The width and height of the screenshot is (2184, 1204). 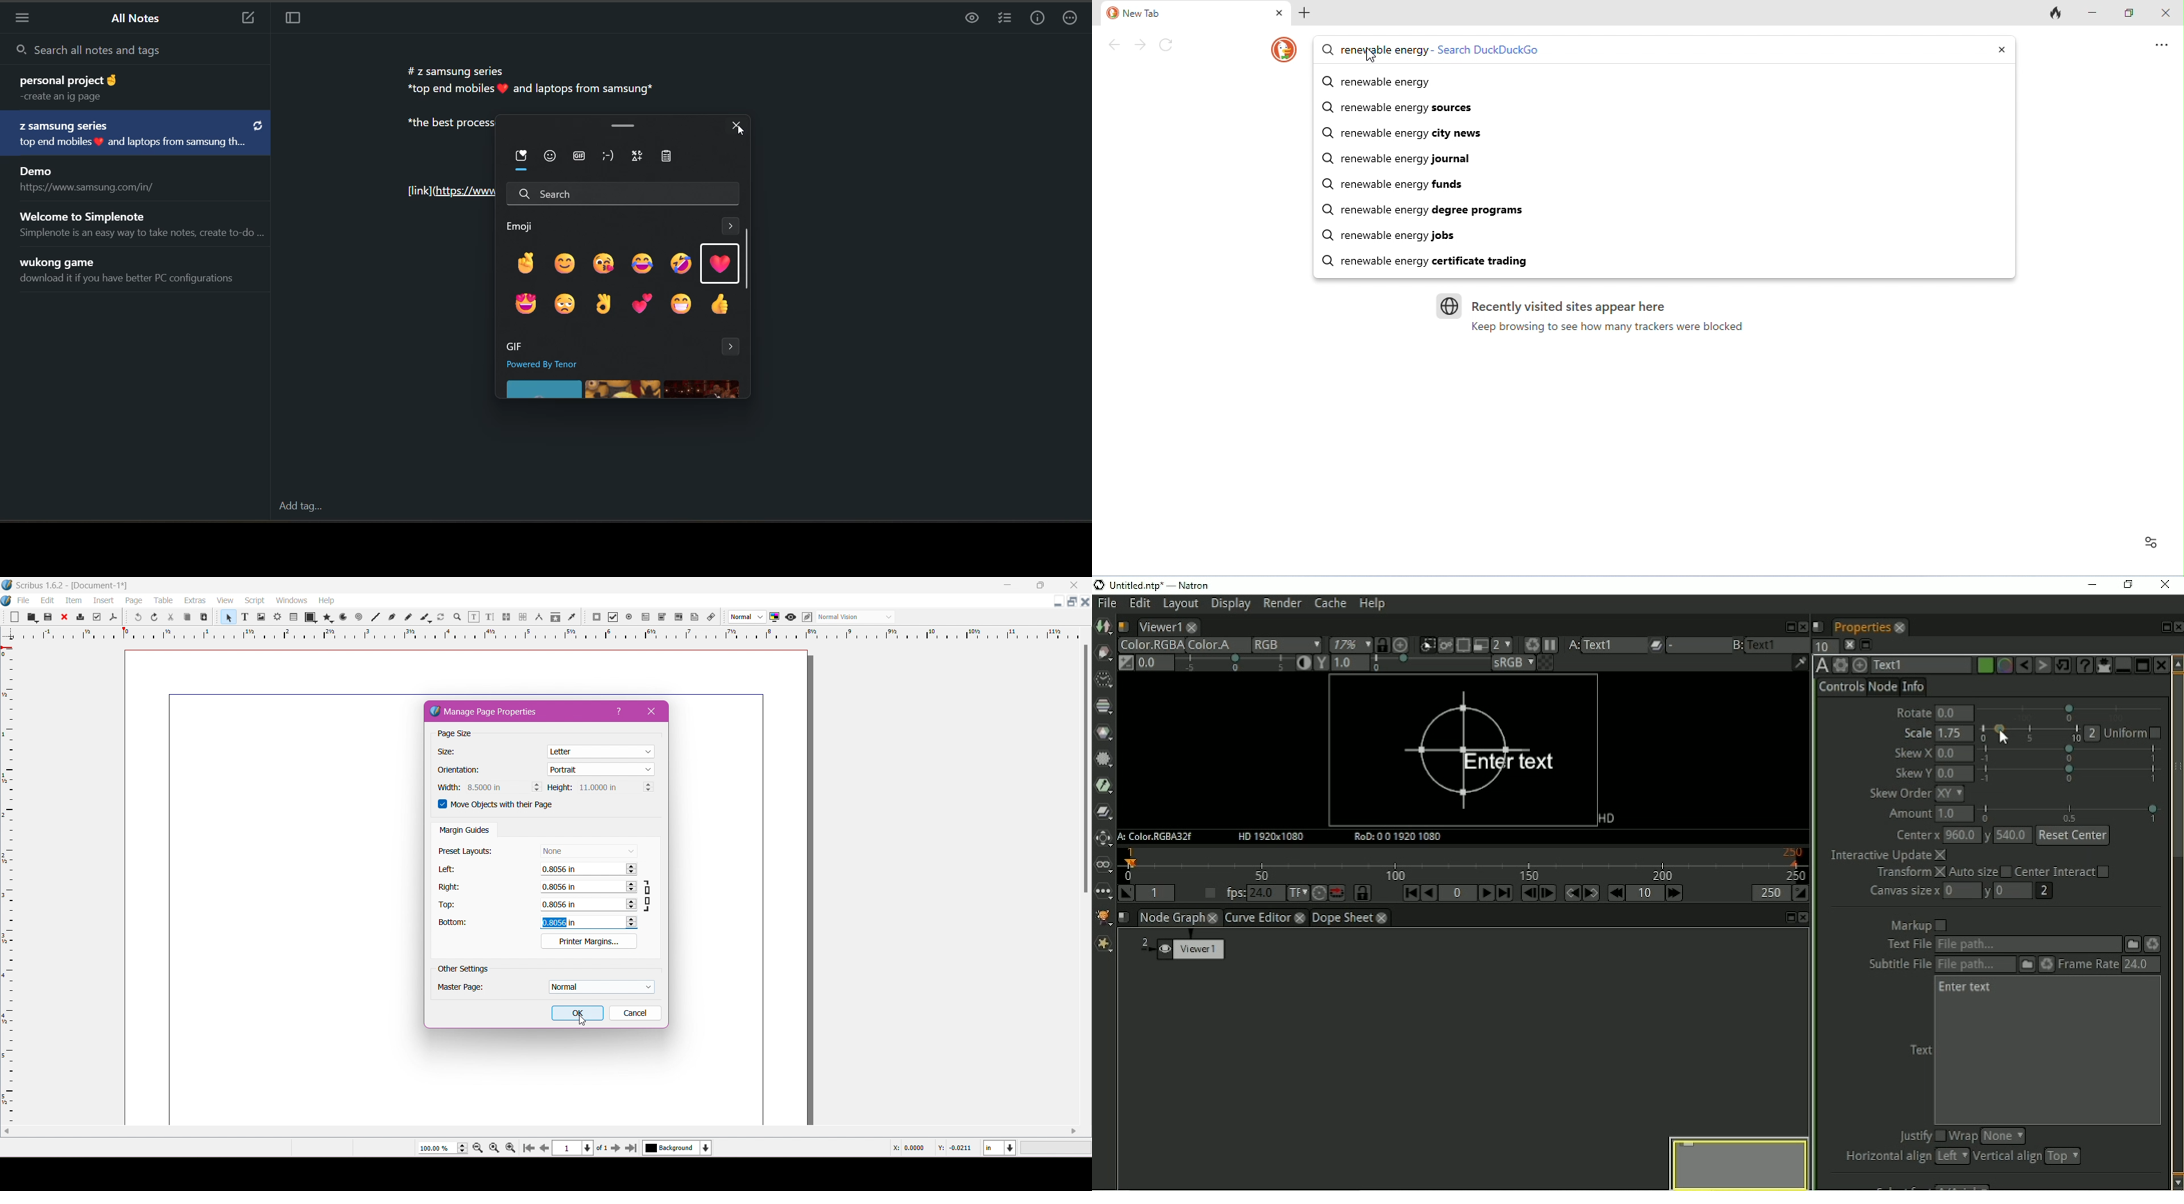 I want to click on symbols, so click(x=639, y=156).